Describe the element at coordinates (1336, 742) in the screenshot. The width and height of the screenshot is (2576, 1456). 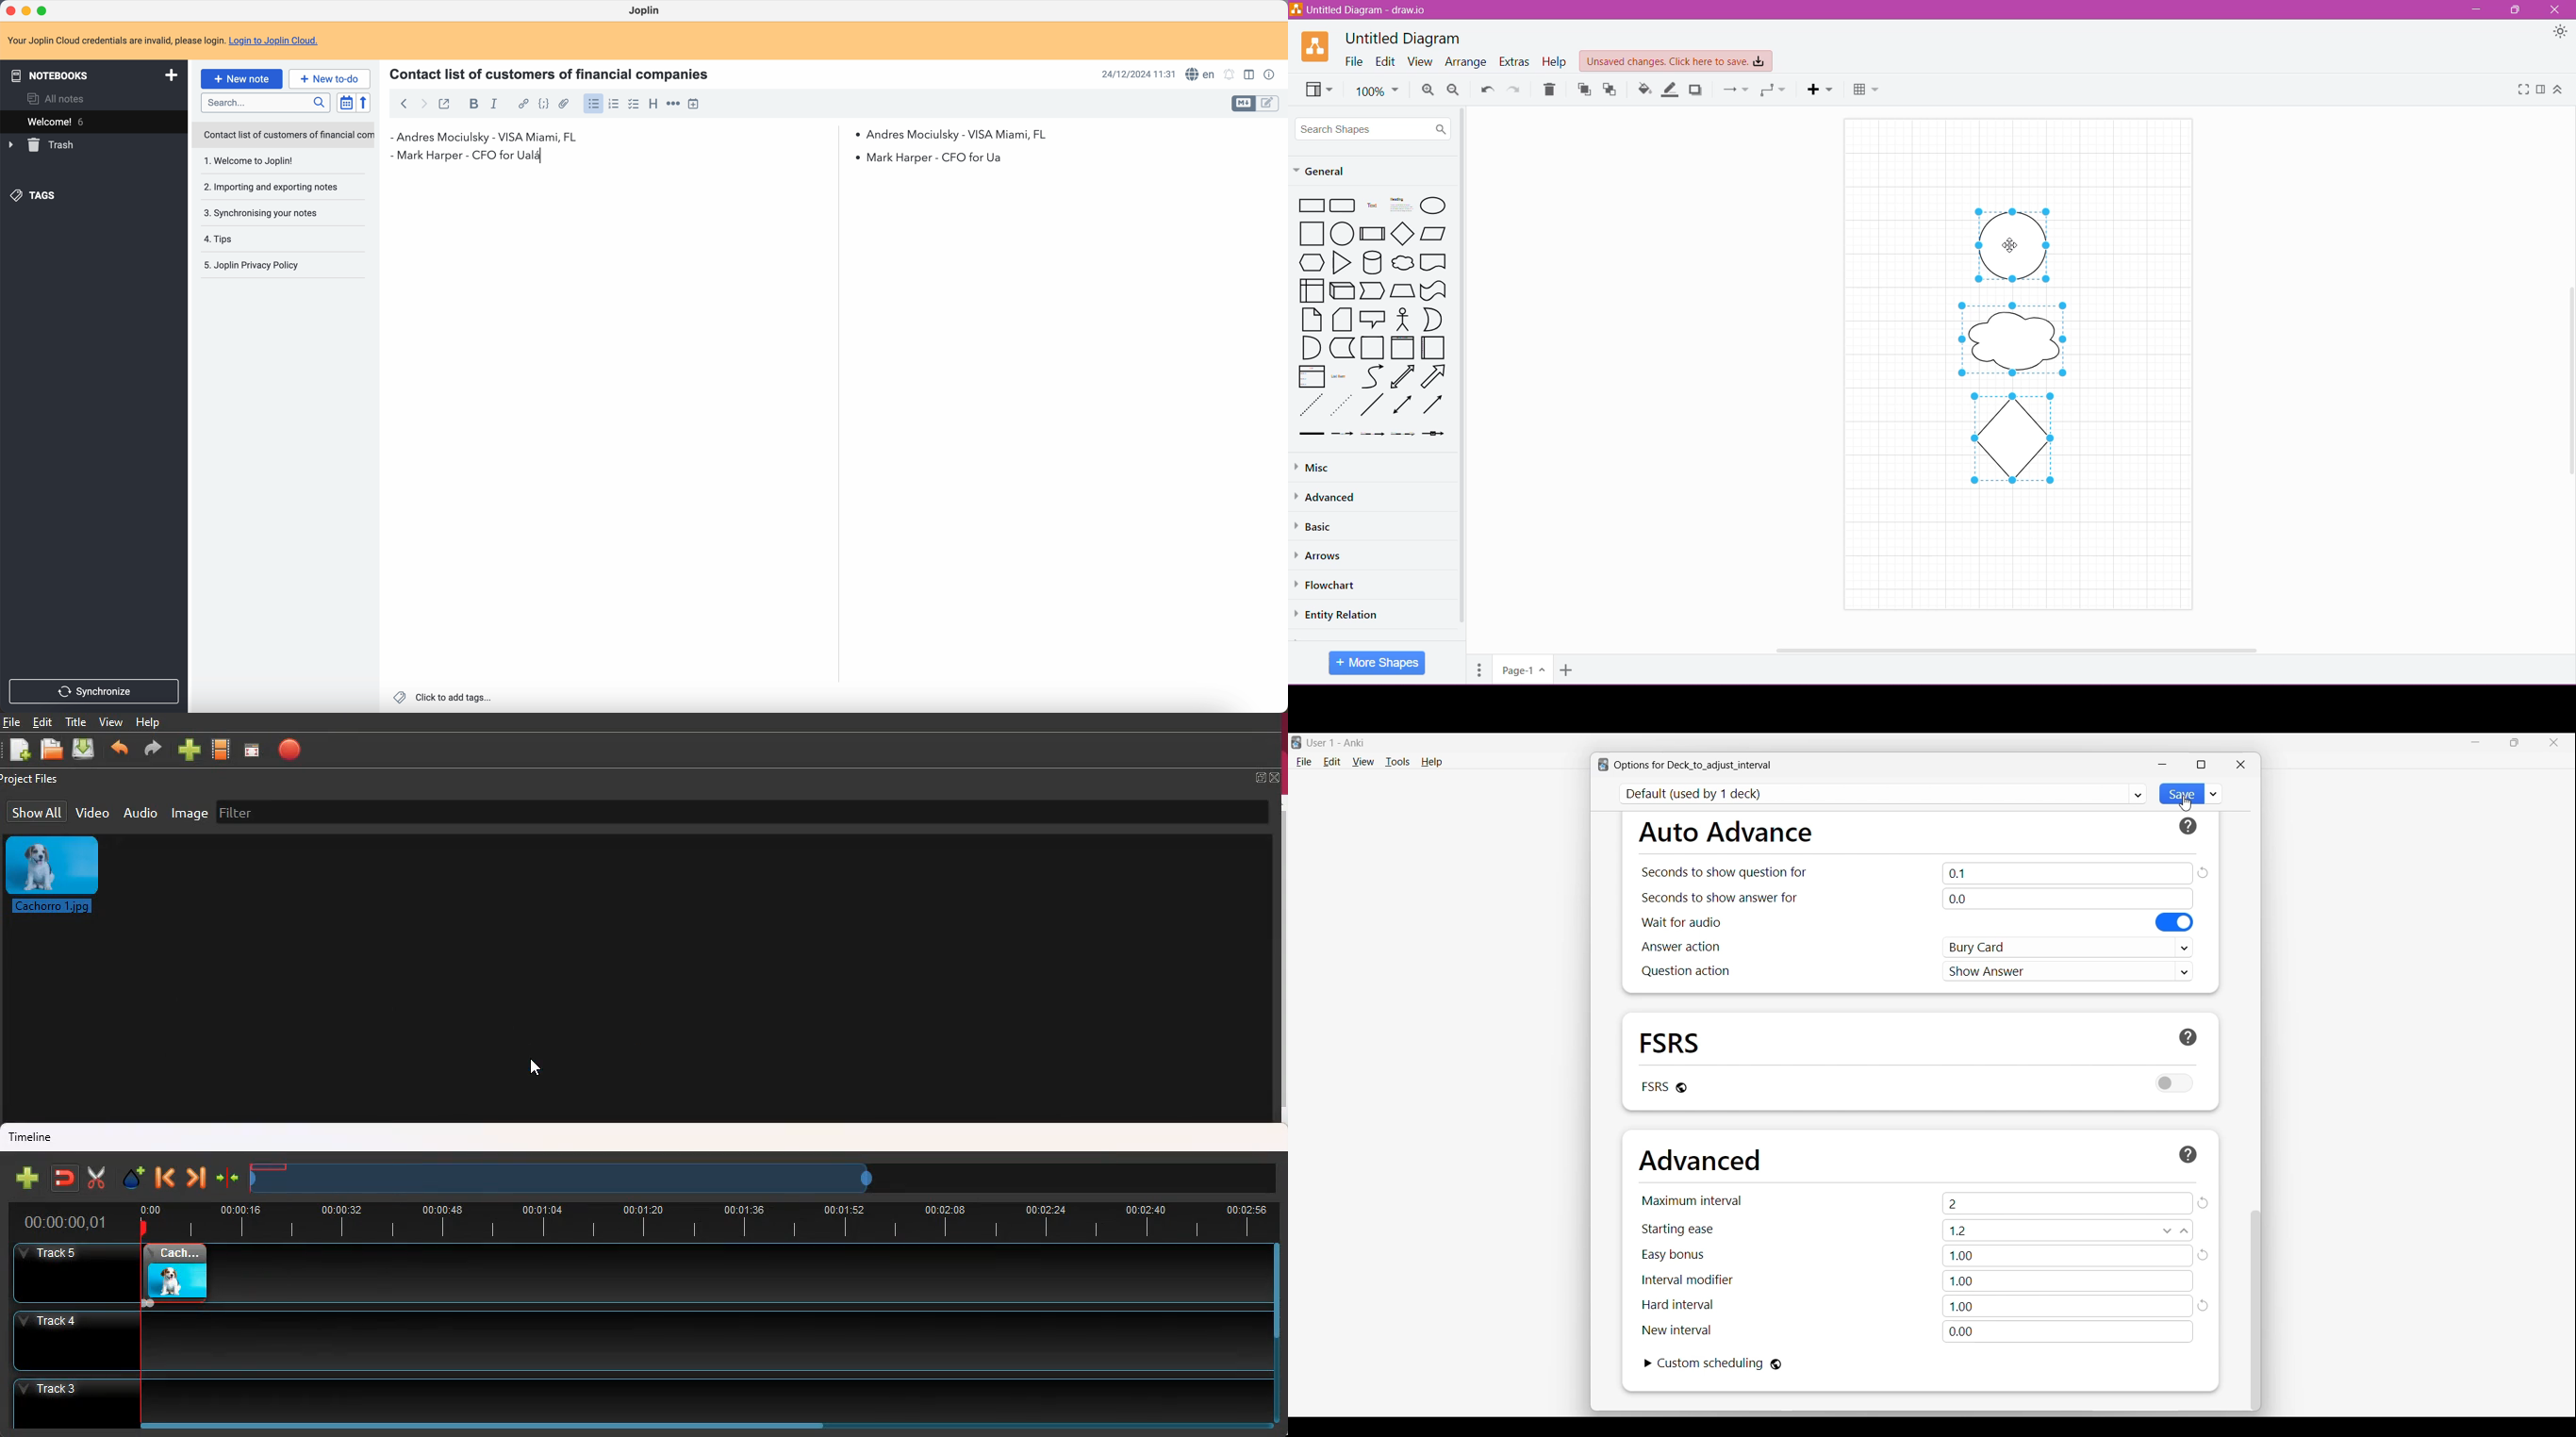
I see `User 1 - Anki` at that location.